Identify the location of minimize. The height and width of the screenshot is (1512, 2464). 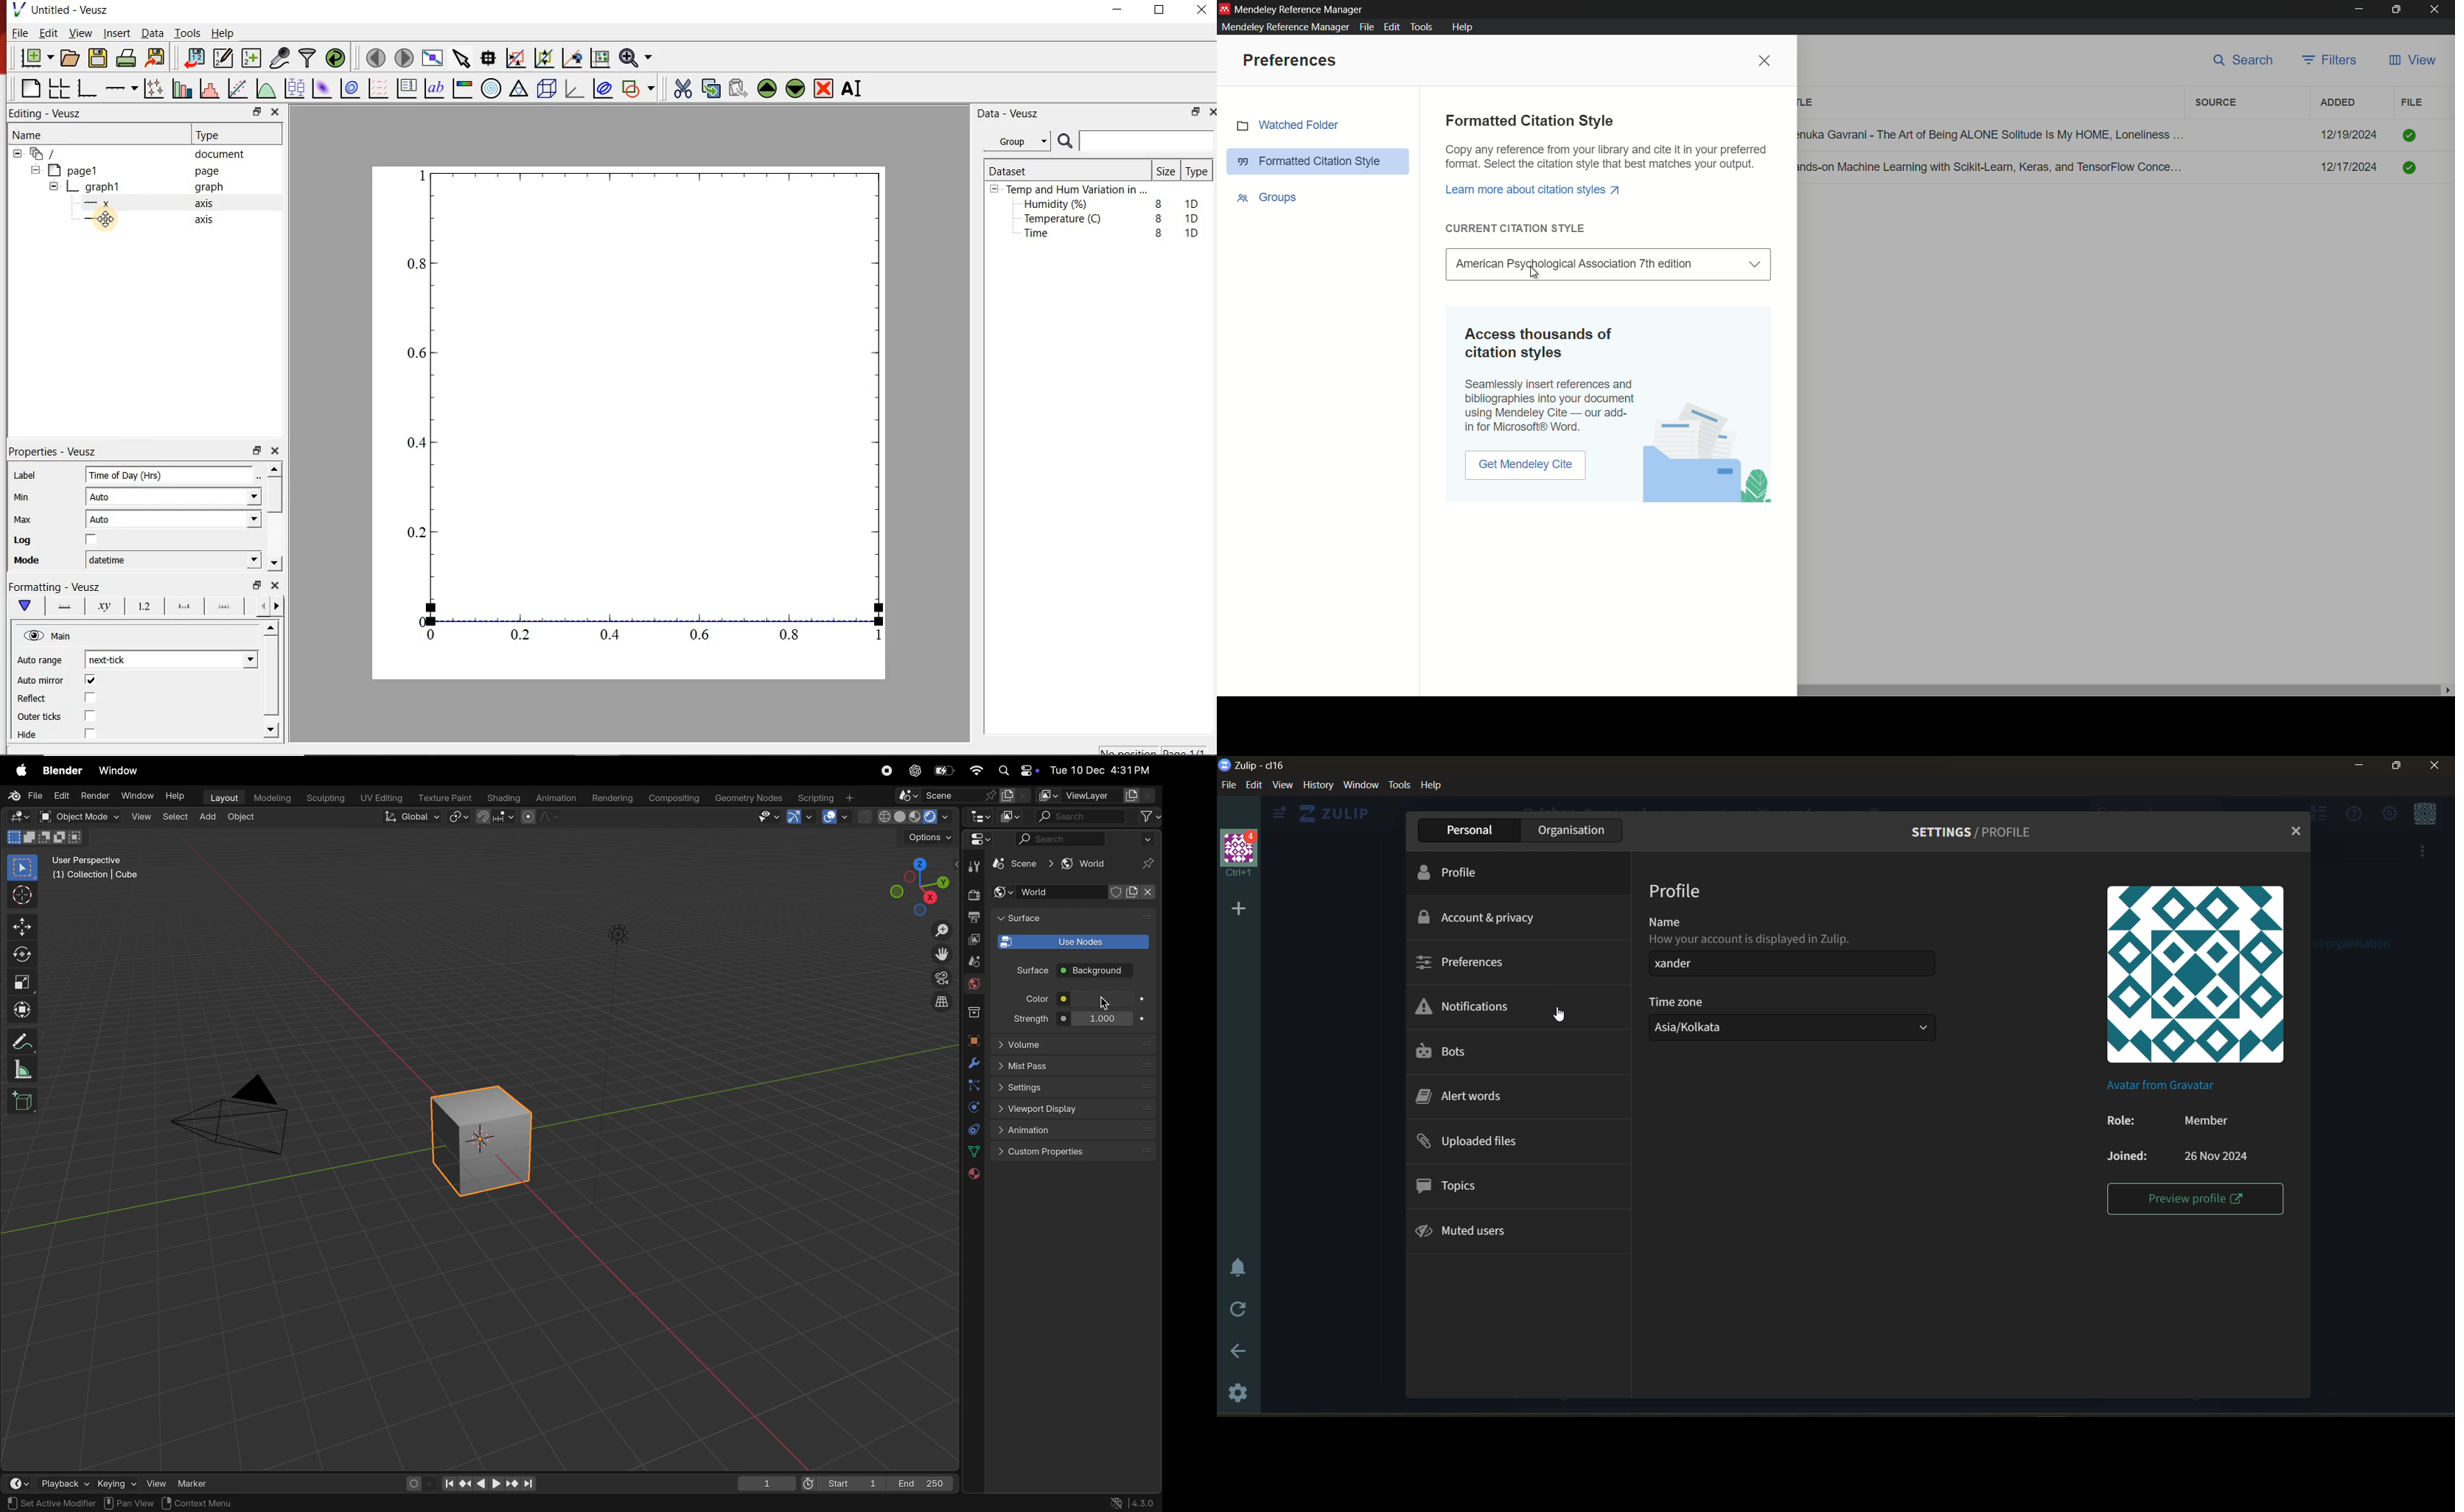
(2358, 10).